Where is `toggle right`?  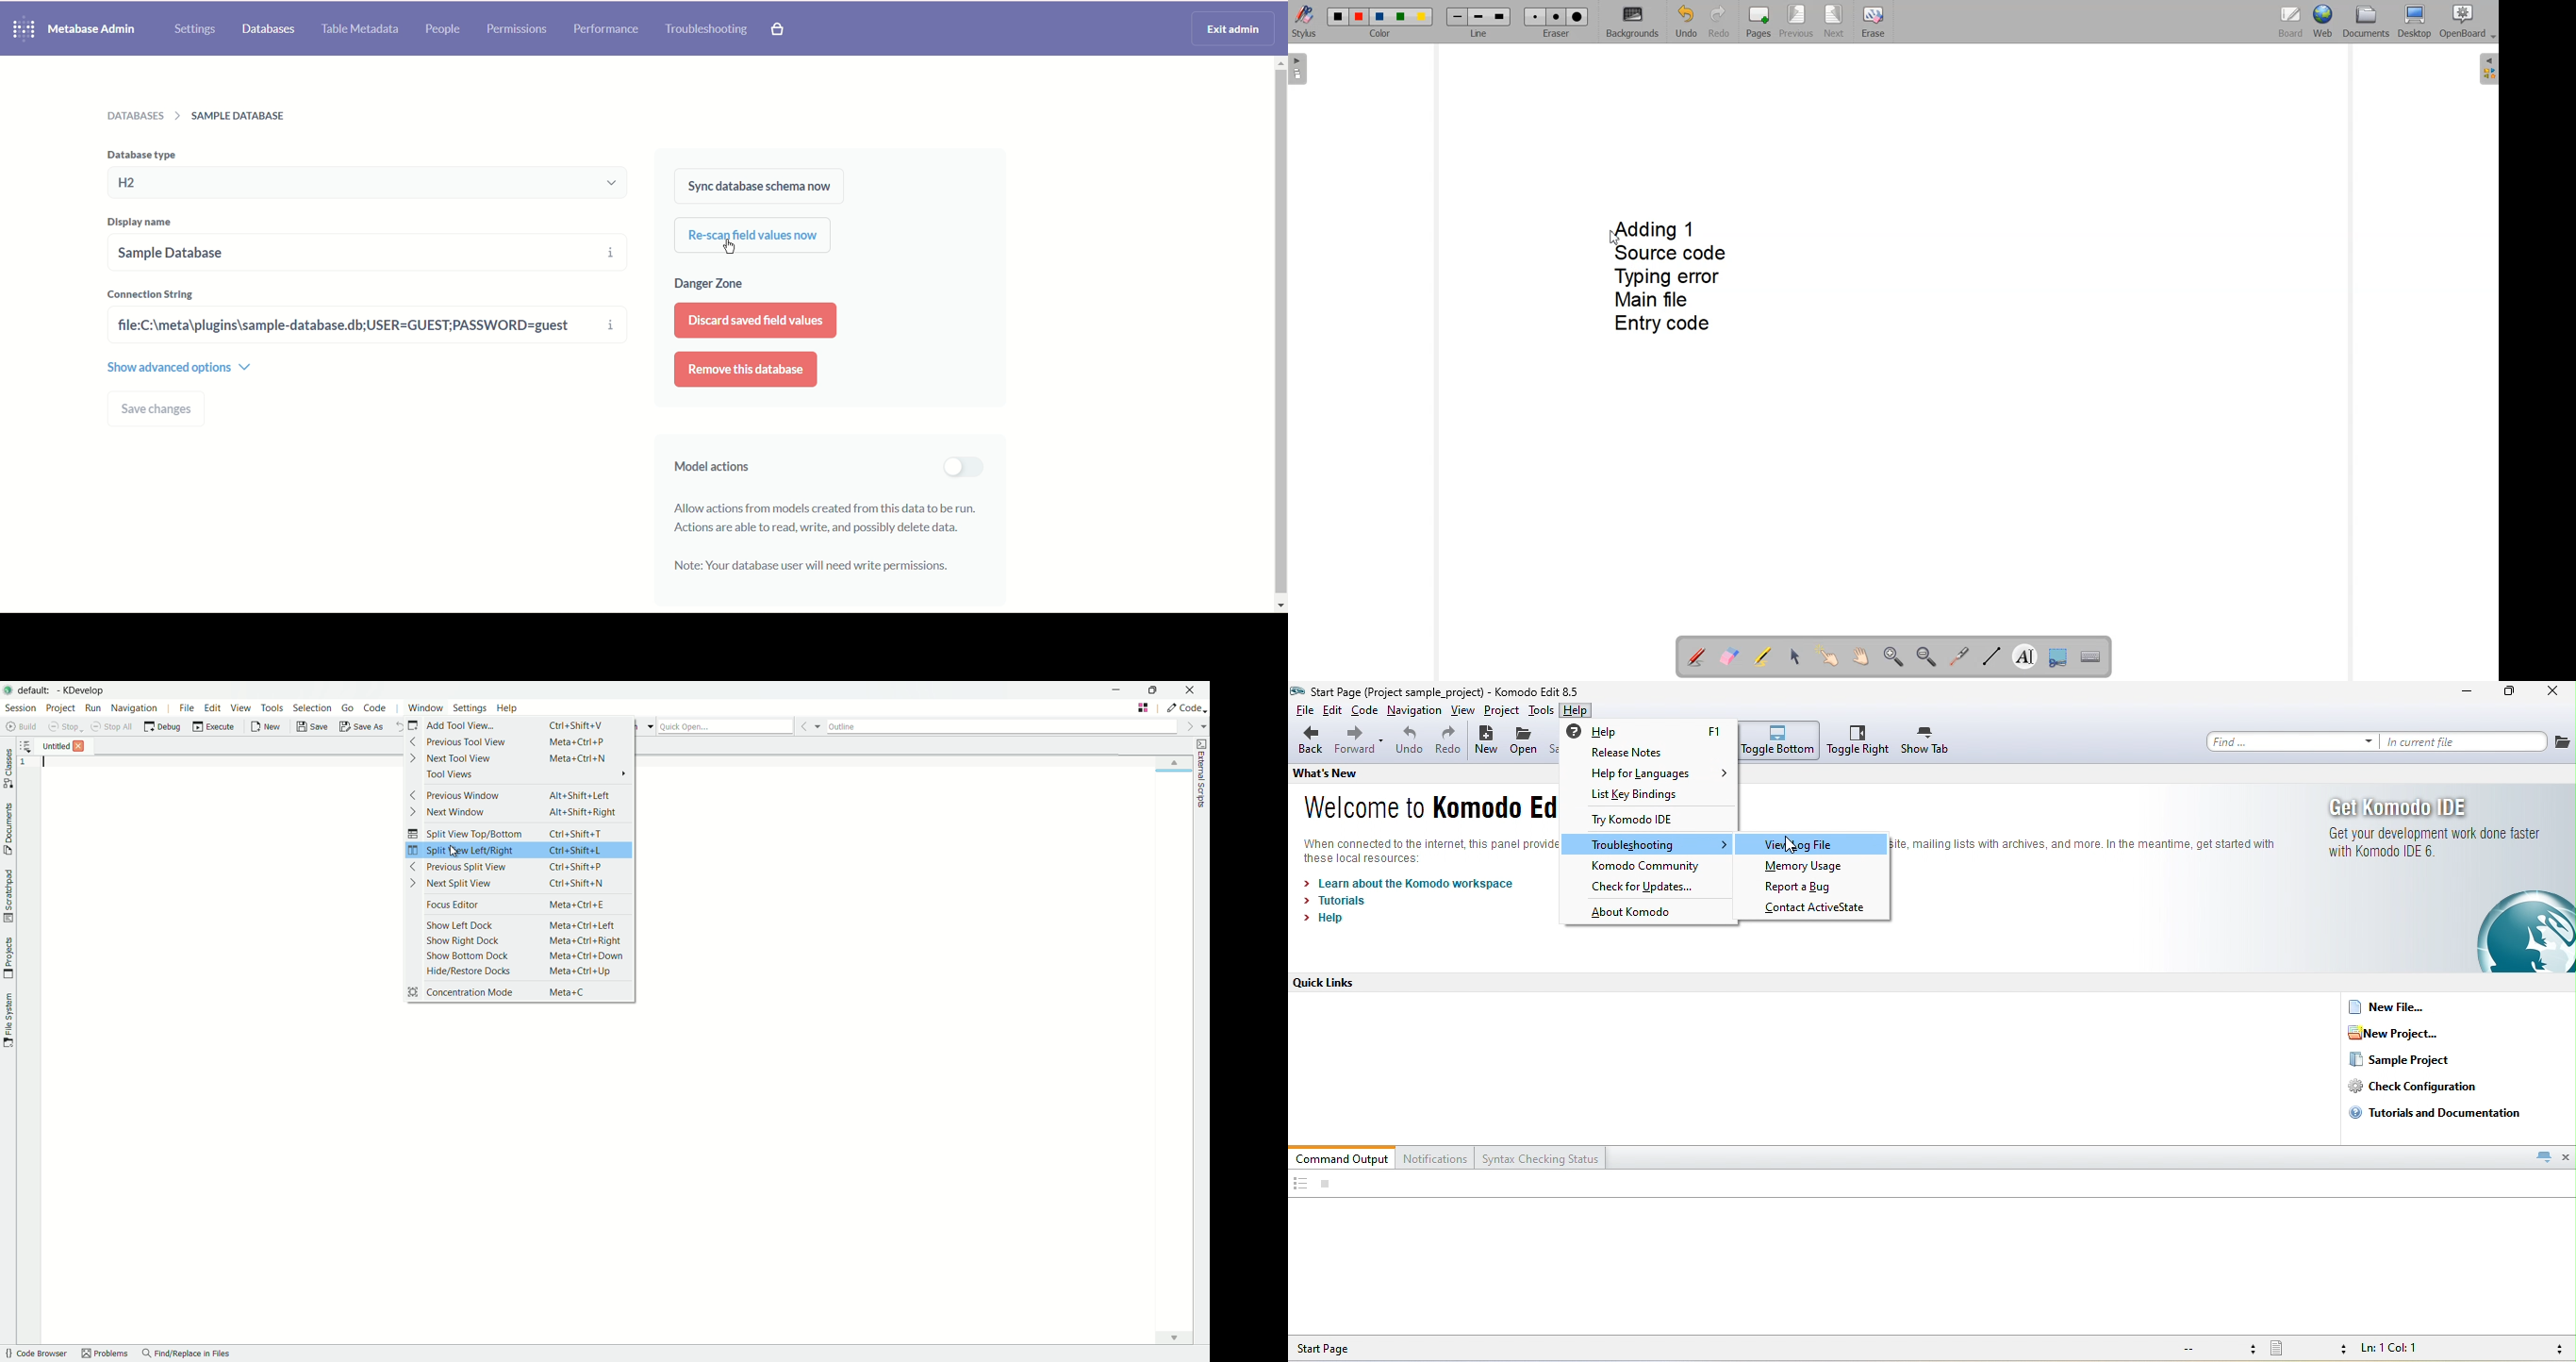 toggle right is located at coordinates (1858, 740).